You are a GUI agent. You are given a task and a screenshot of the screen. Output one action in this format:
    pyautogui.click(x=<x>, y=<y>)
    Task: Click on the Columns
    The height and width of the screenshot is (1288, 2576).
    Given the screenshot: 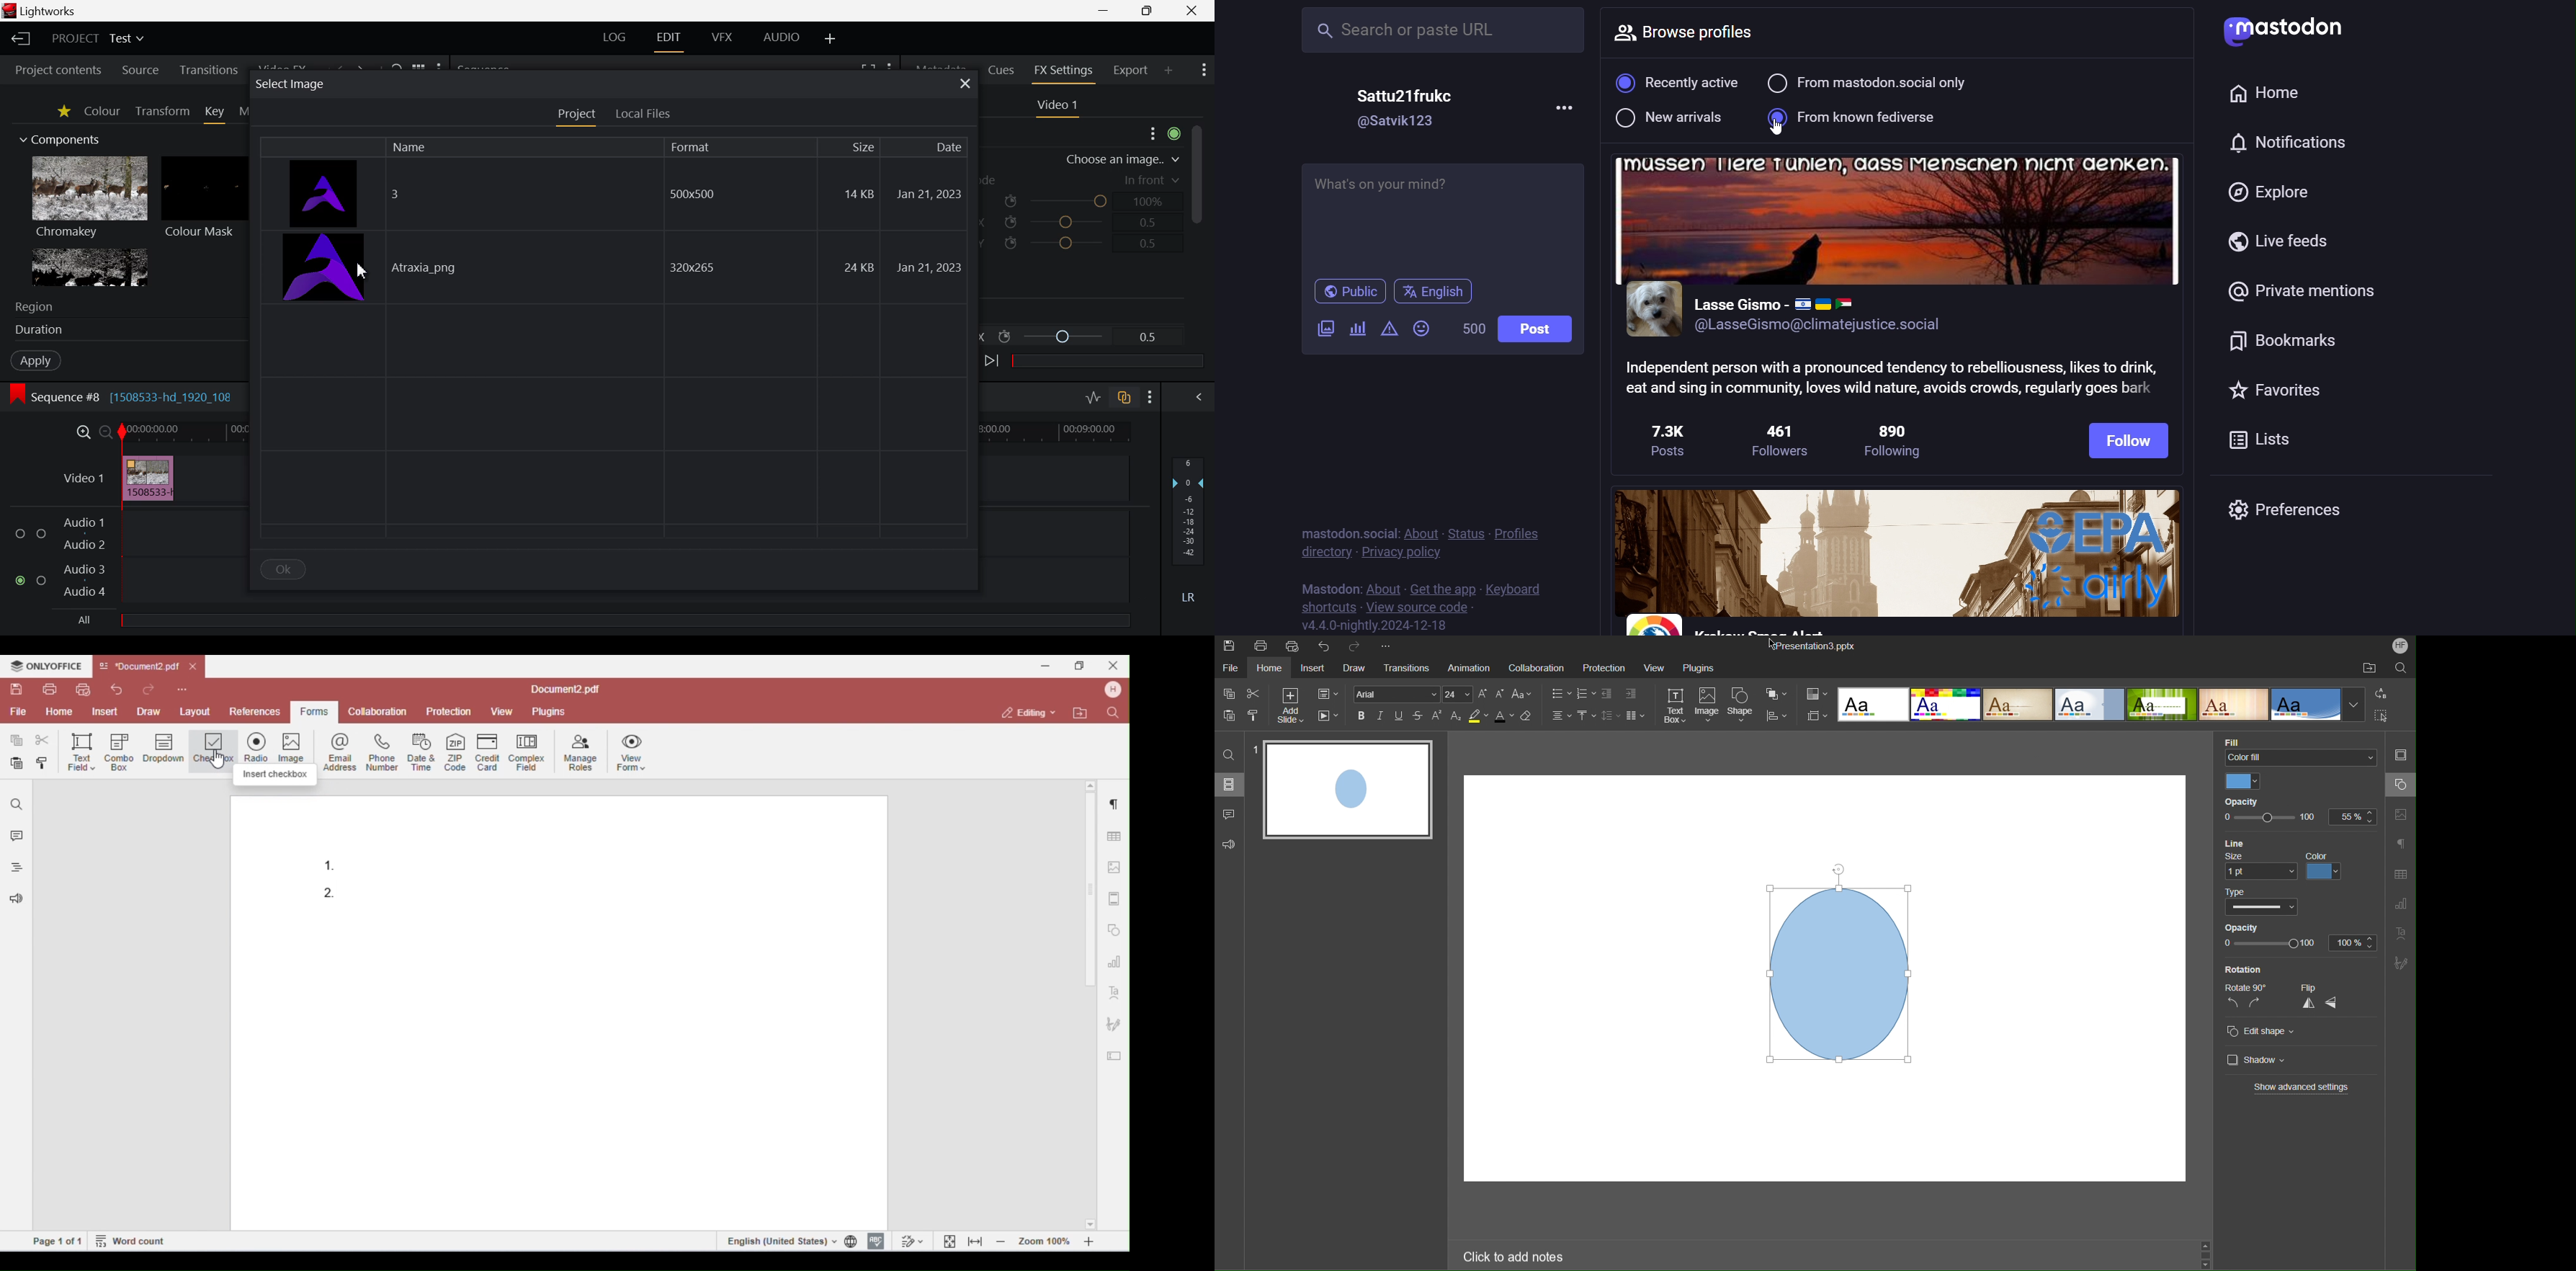 What is the action you would take?
    pyautogui.click(x=1637, y=716)
    